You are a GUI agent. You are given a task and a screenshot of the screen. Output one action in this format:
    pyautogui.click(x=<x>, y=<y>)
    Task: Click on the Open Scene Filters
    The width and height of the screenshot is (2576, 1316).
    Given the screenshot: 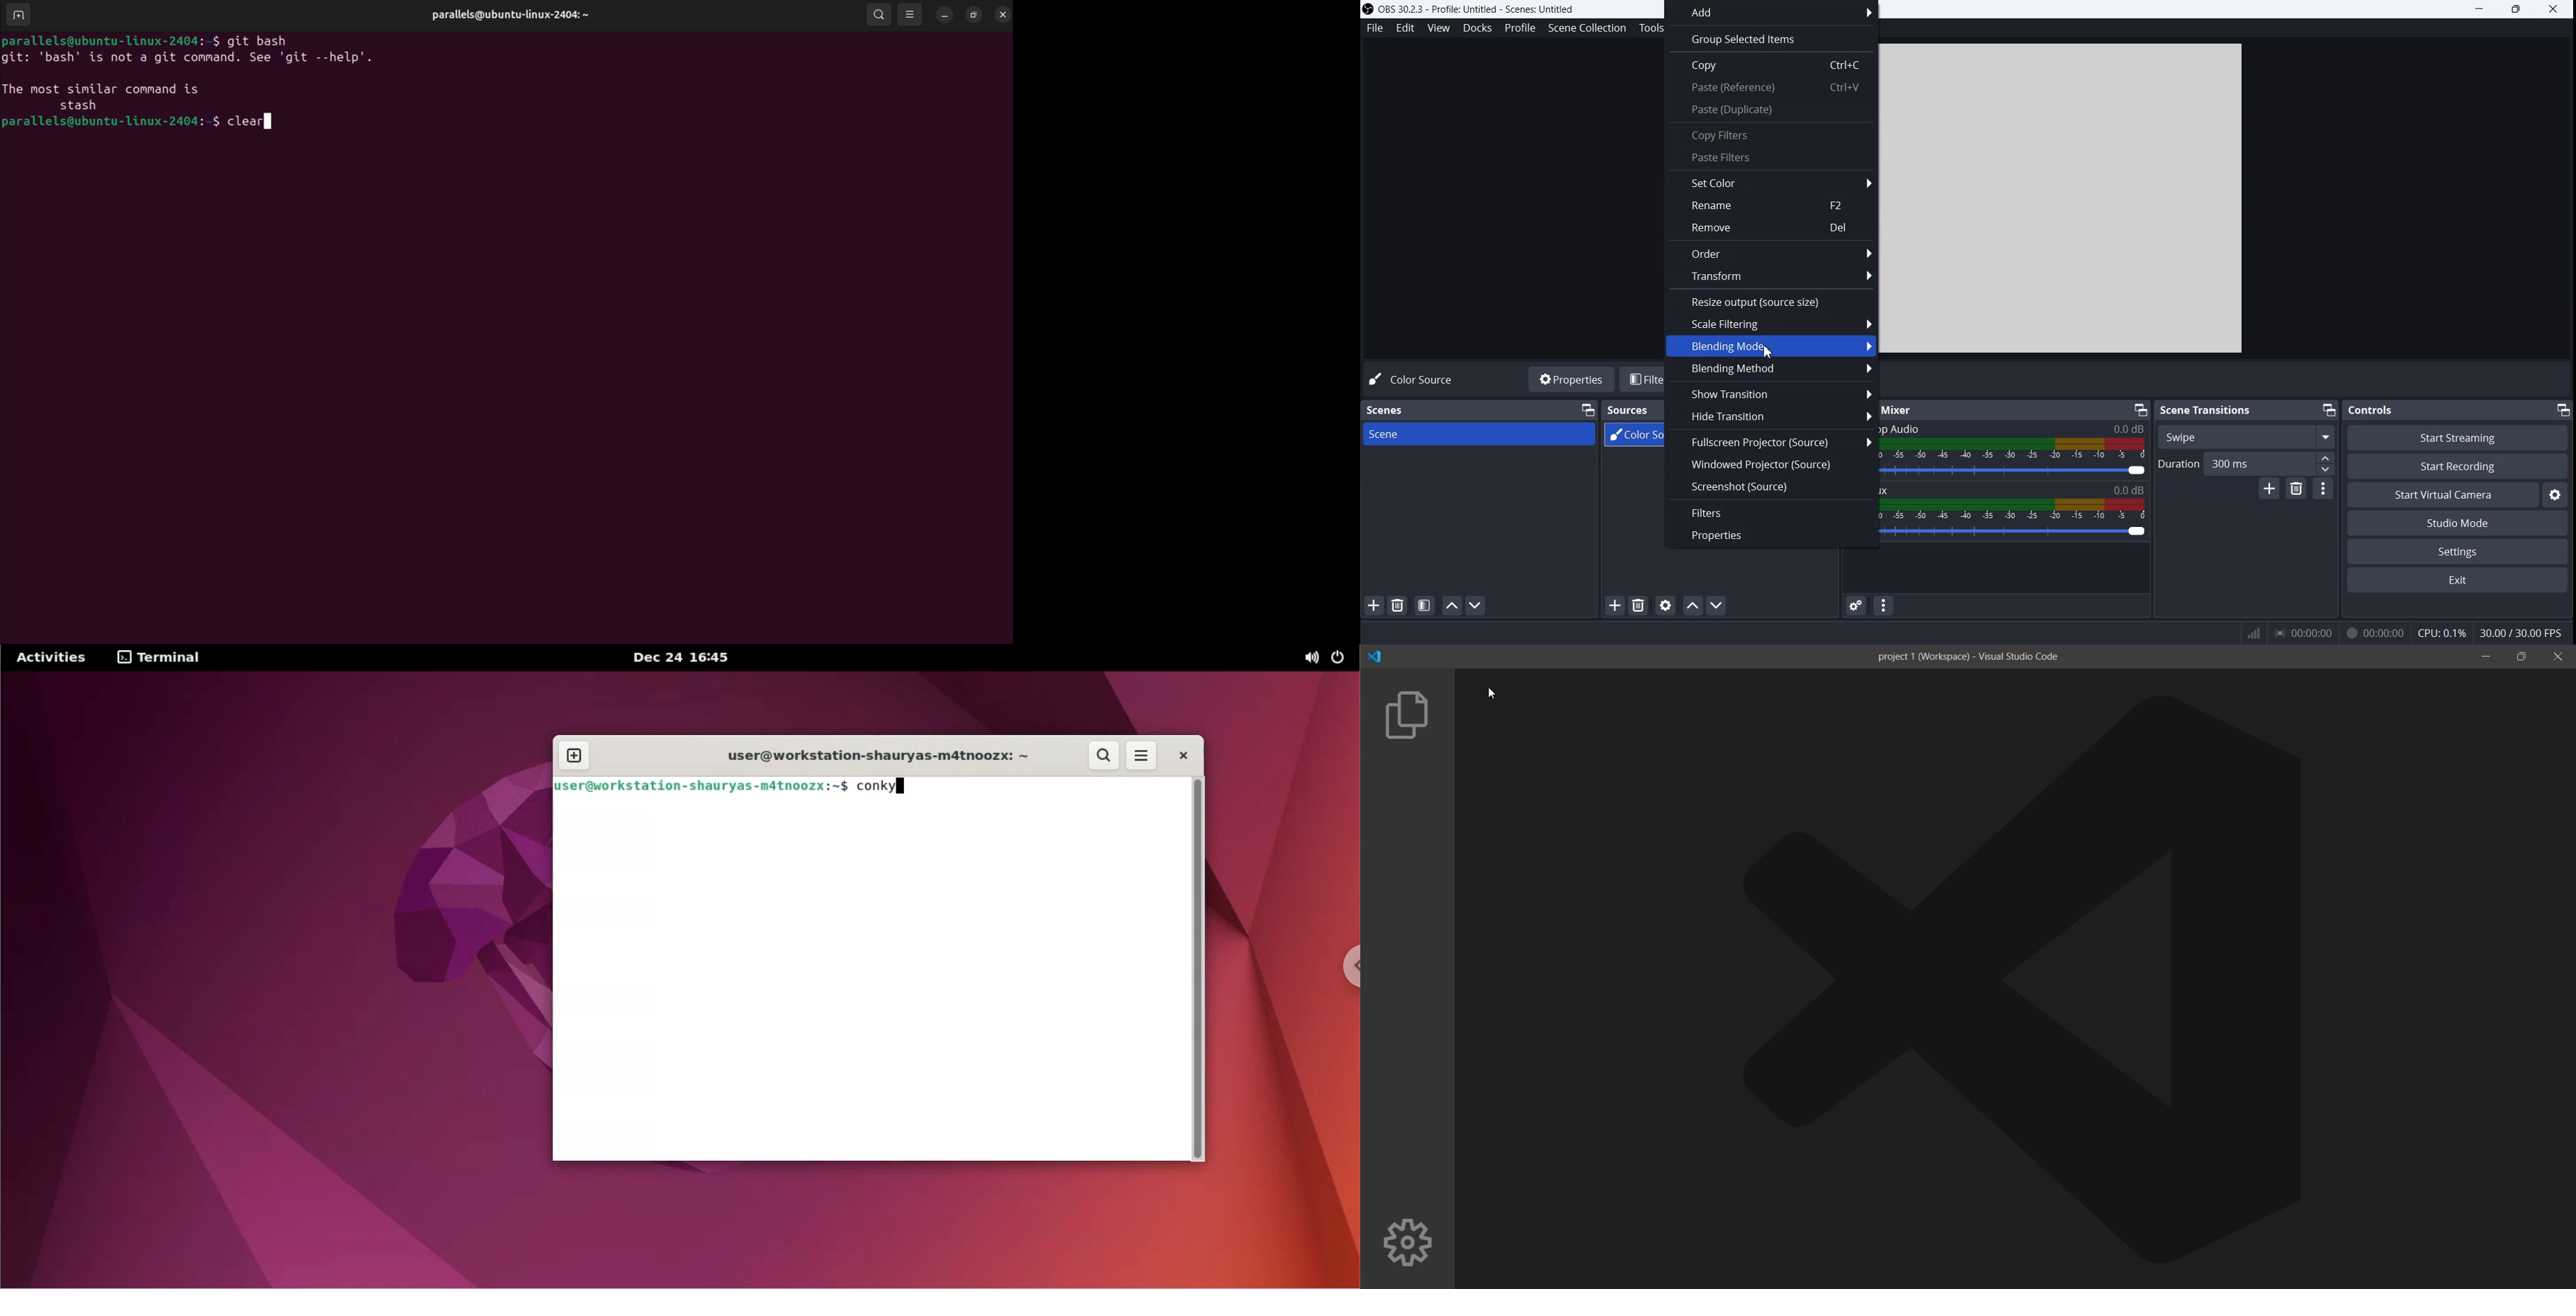 What is the action you would take?
    pyautogui.click(x=1423, y=605)
    